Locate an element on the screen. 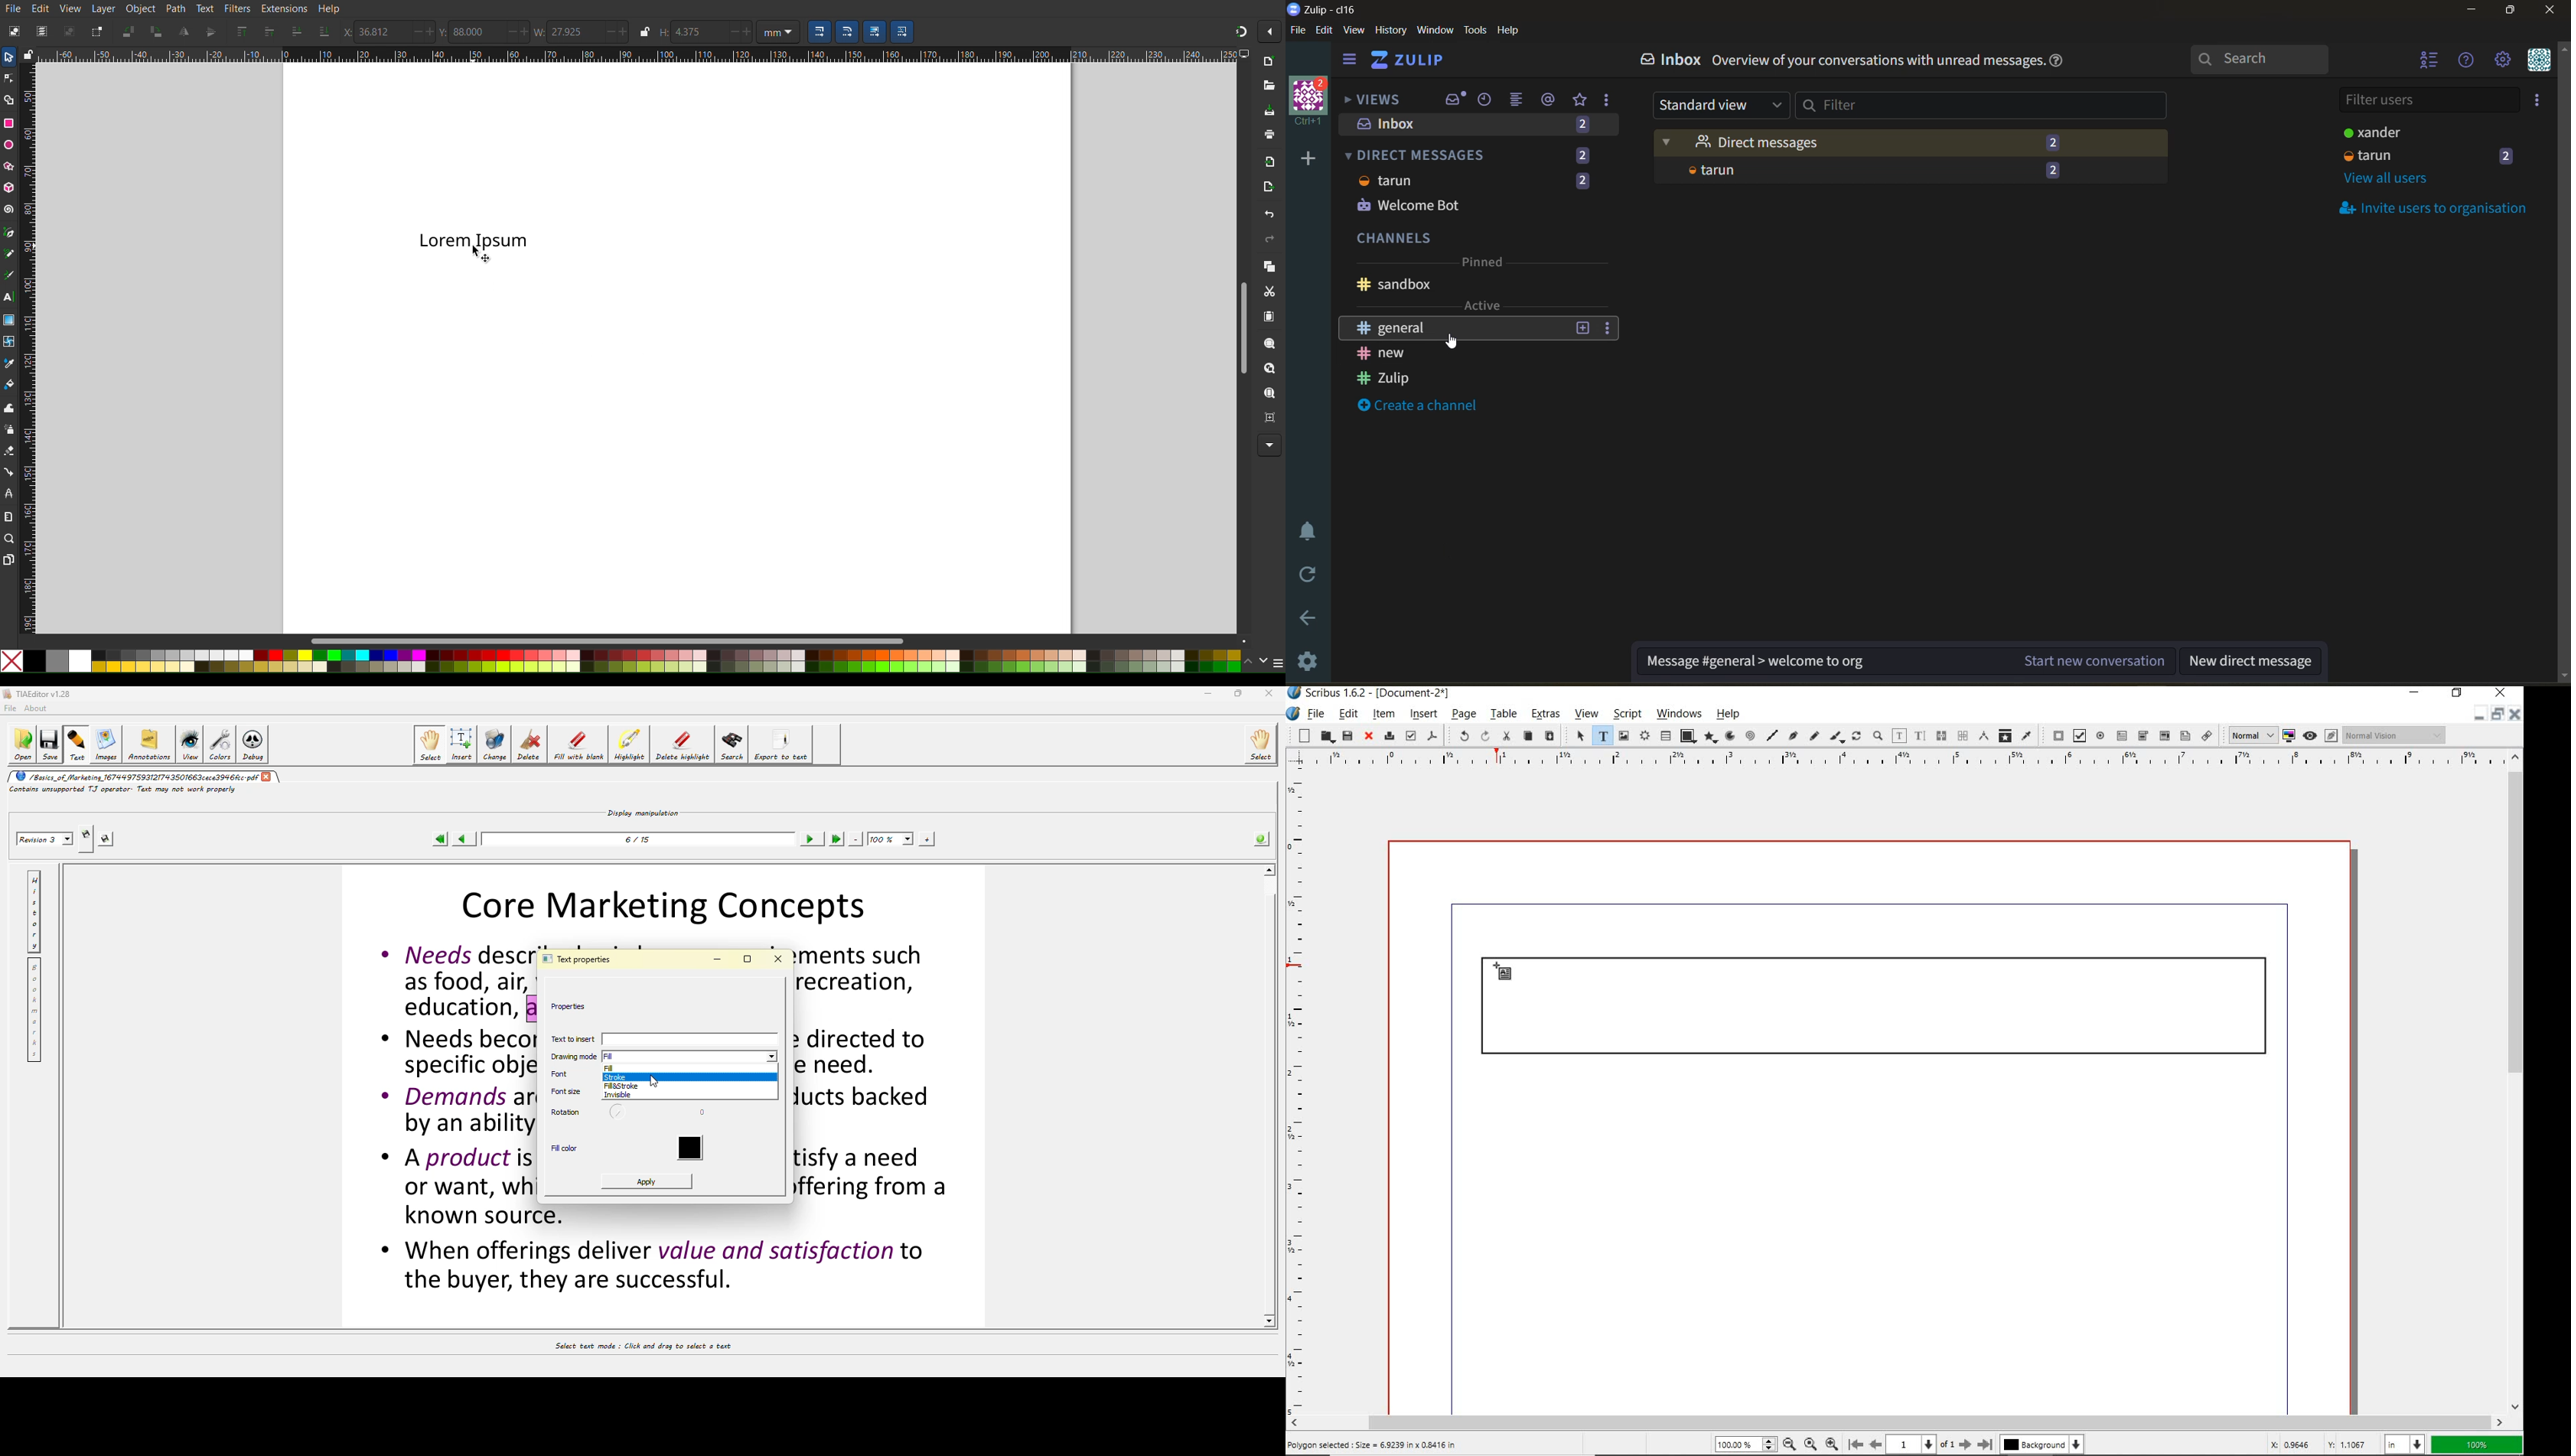 The image size is (2576, 1456). pdf radio button is located at coordinates (2100, 736).